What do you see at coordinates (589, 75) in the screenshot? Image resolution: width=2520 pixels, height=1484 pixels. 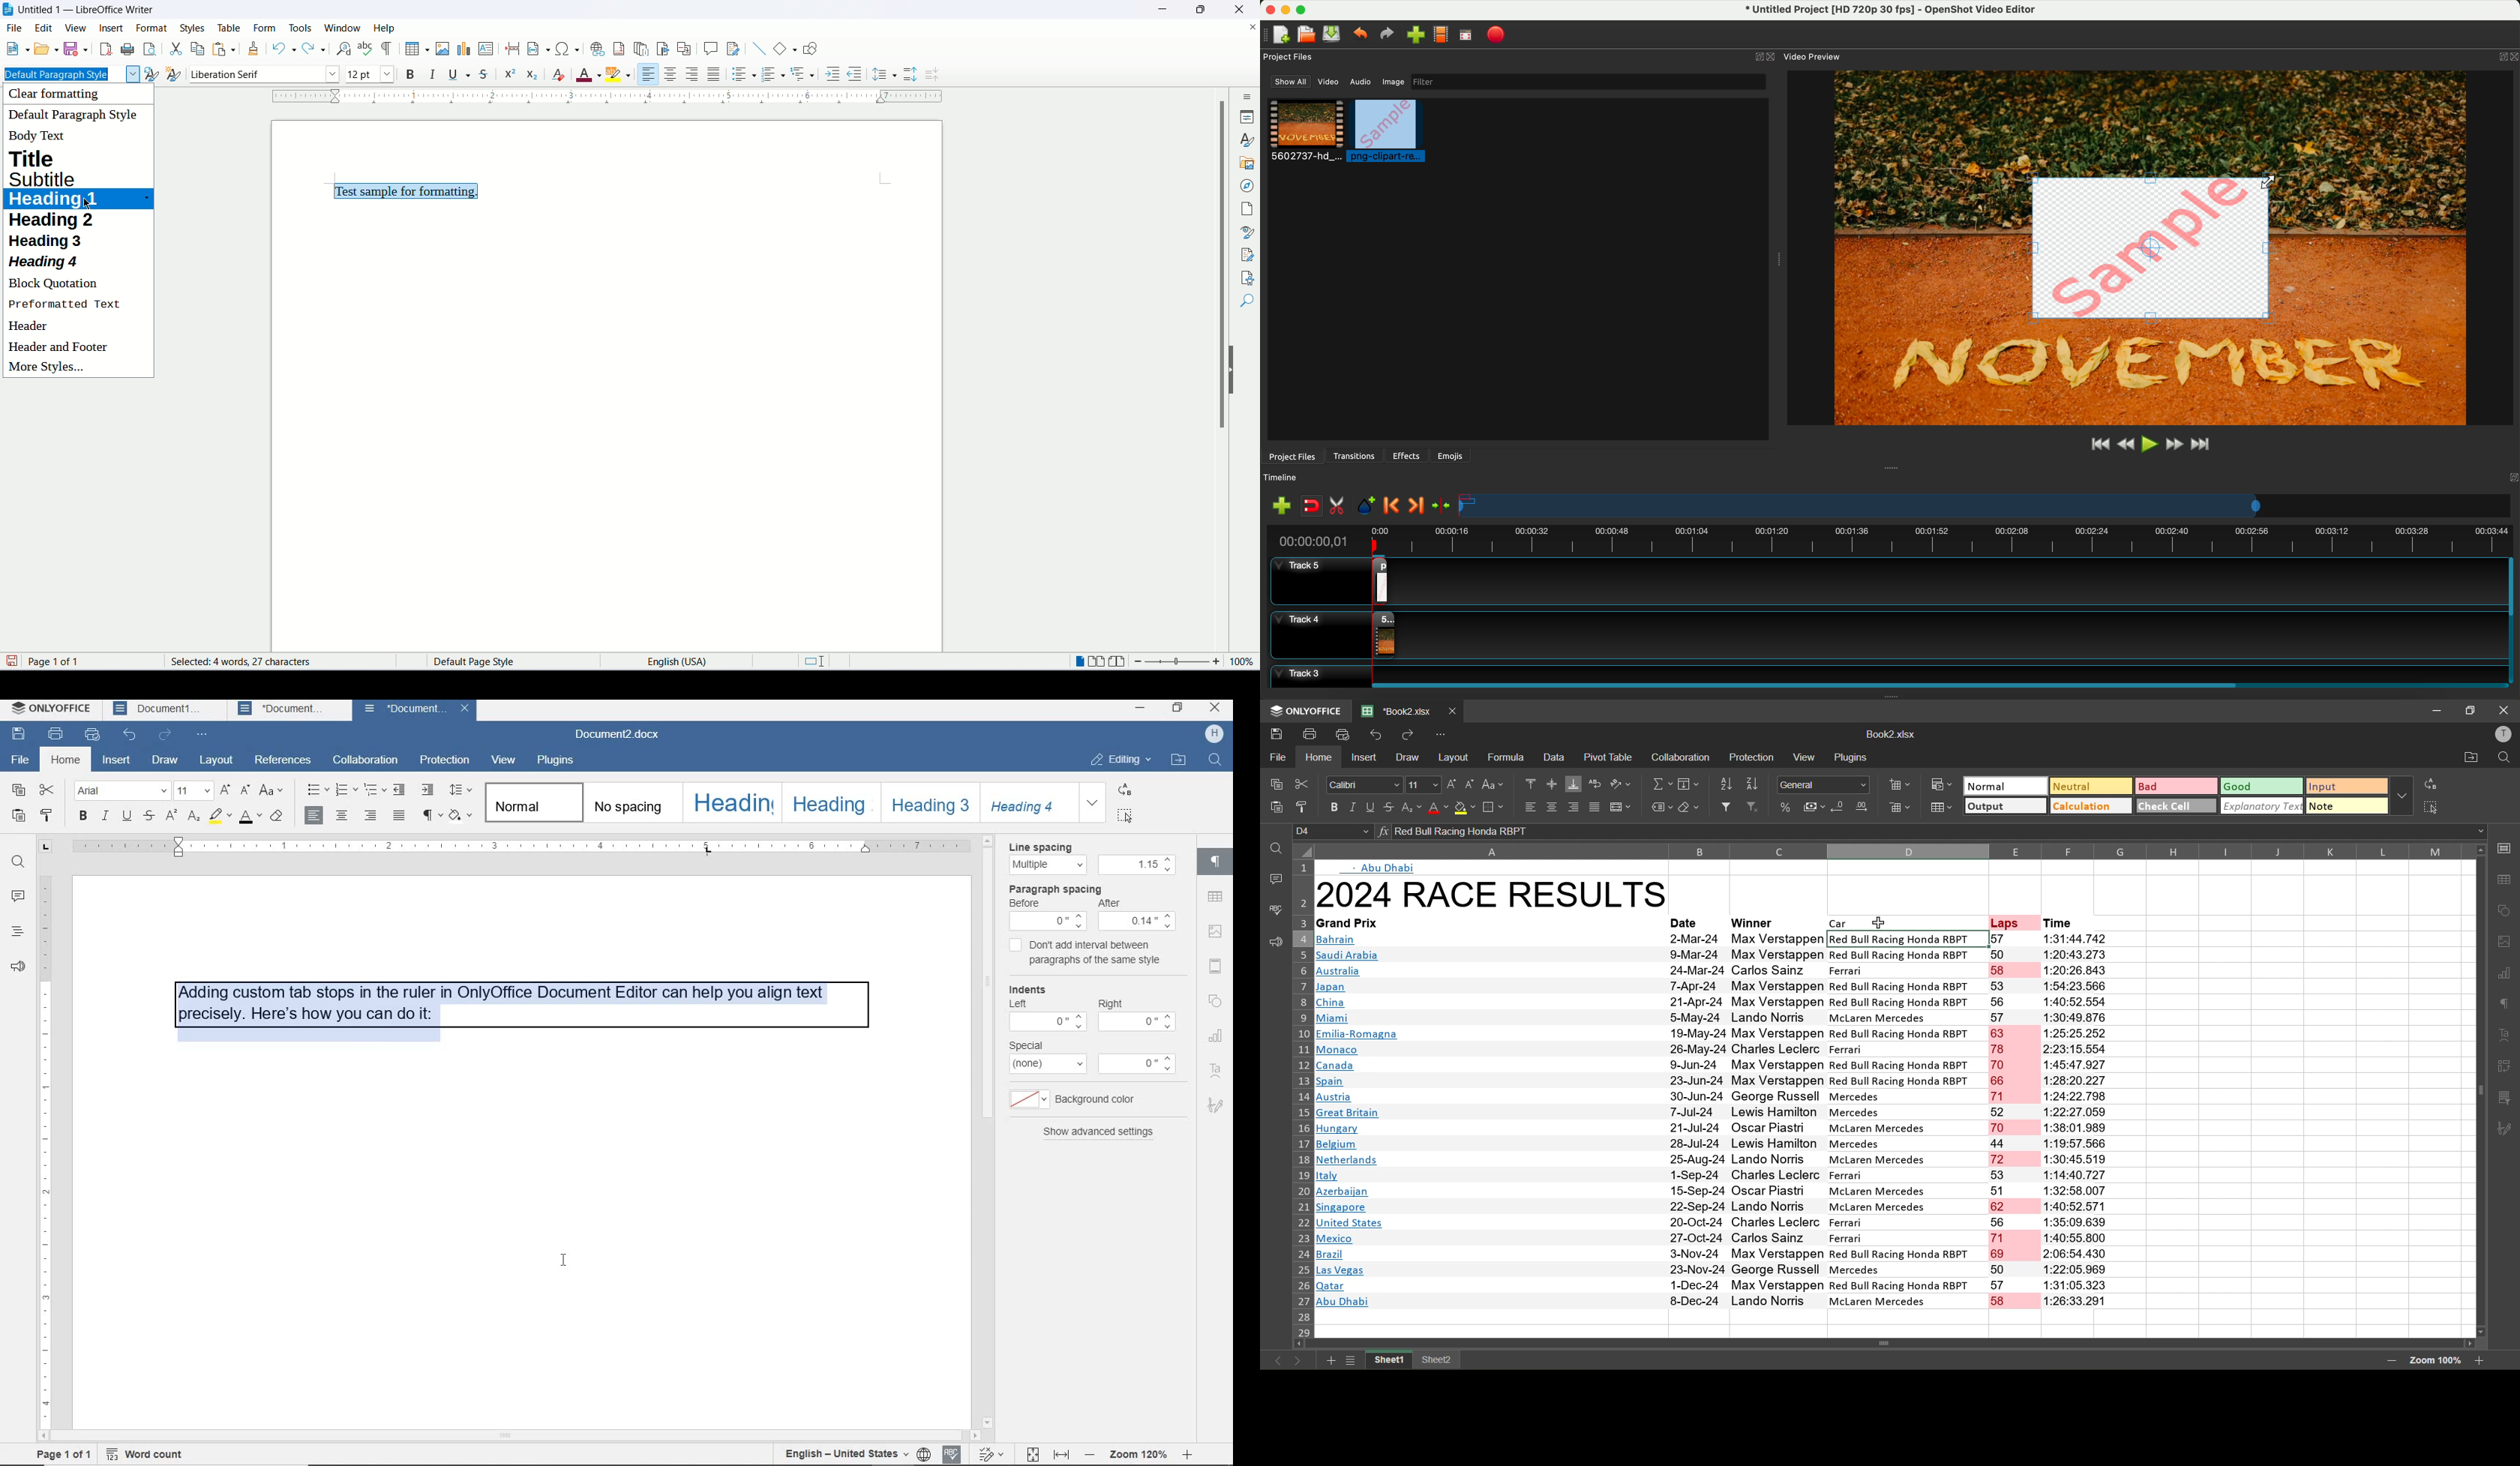 I see `font color` at bounding box center [589, 75].